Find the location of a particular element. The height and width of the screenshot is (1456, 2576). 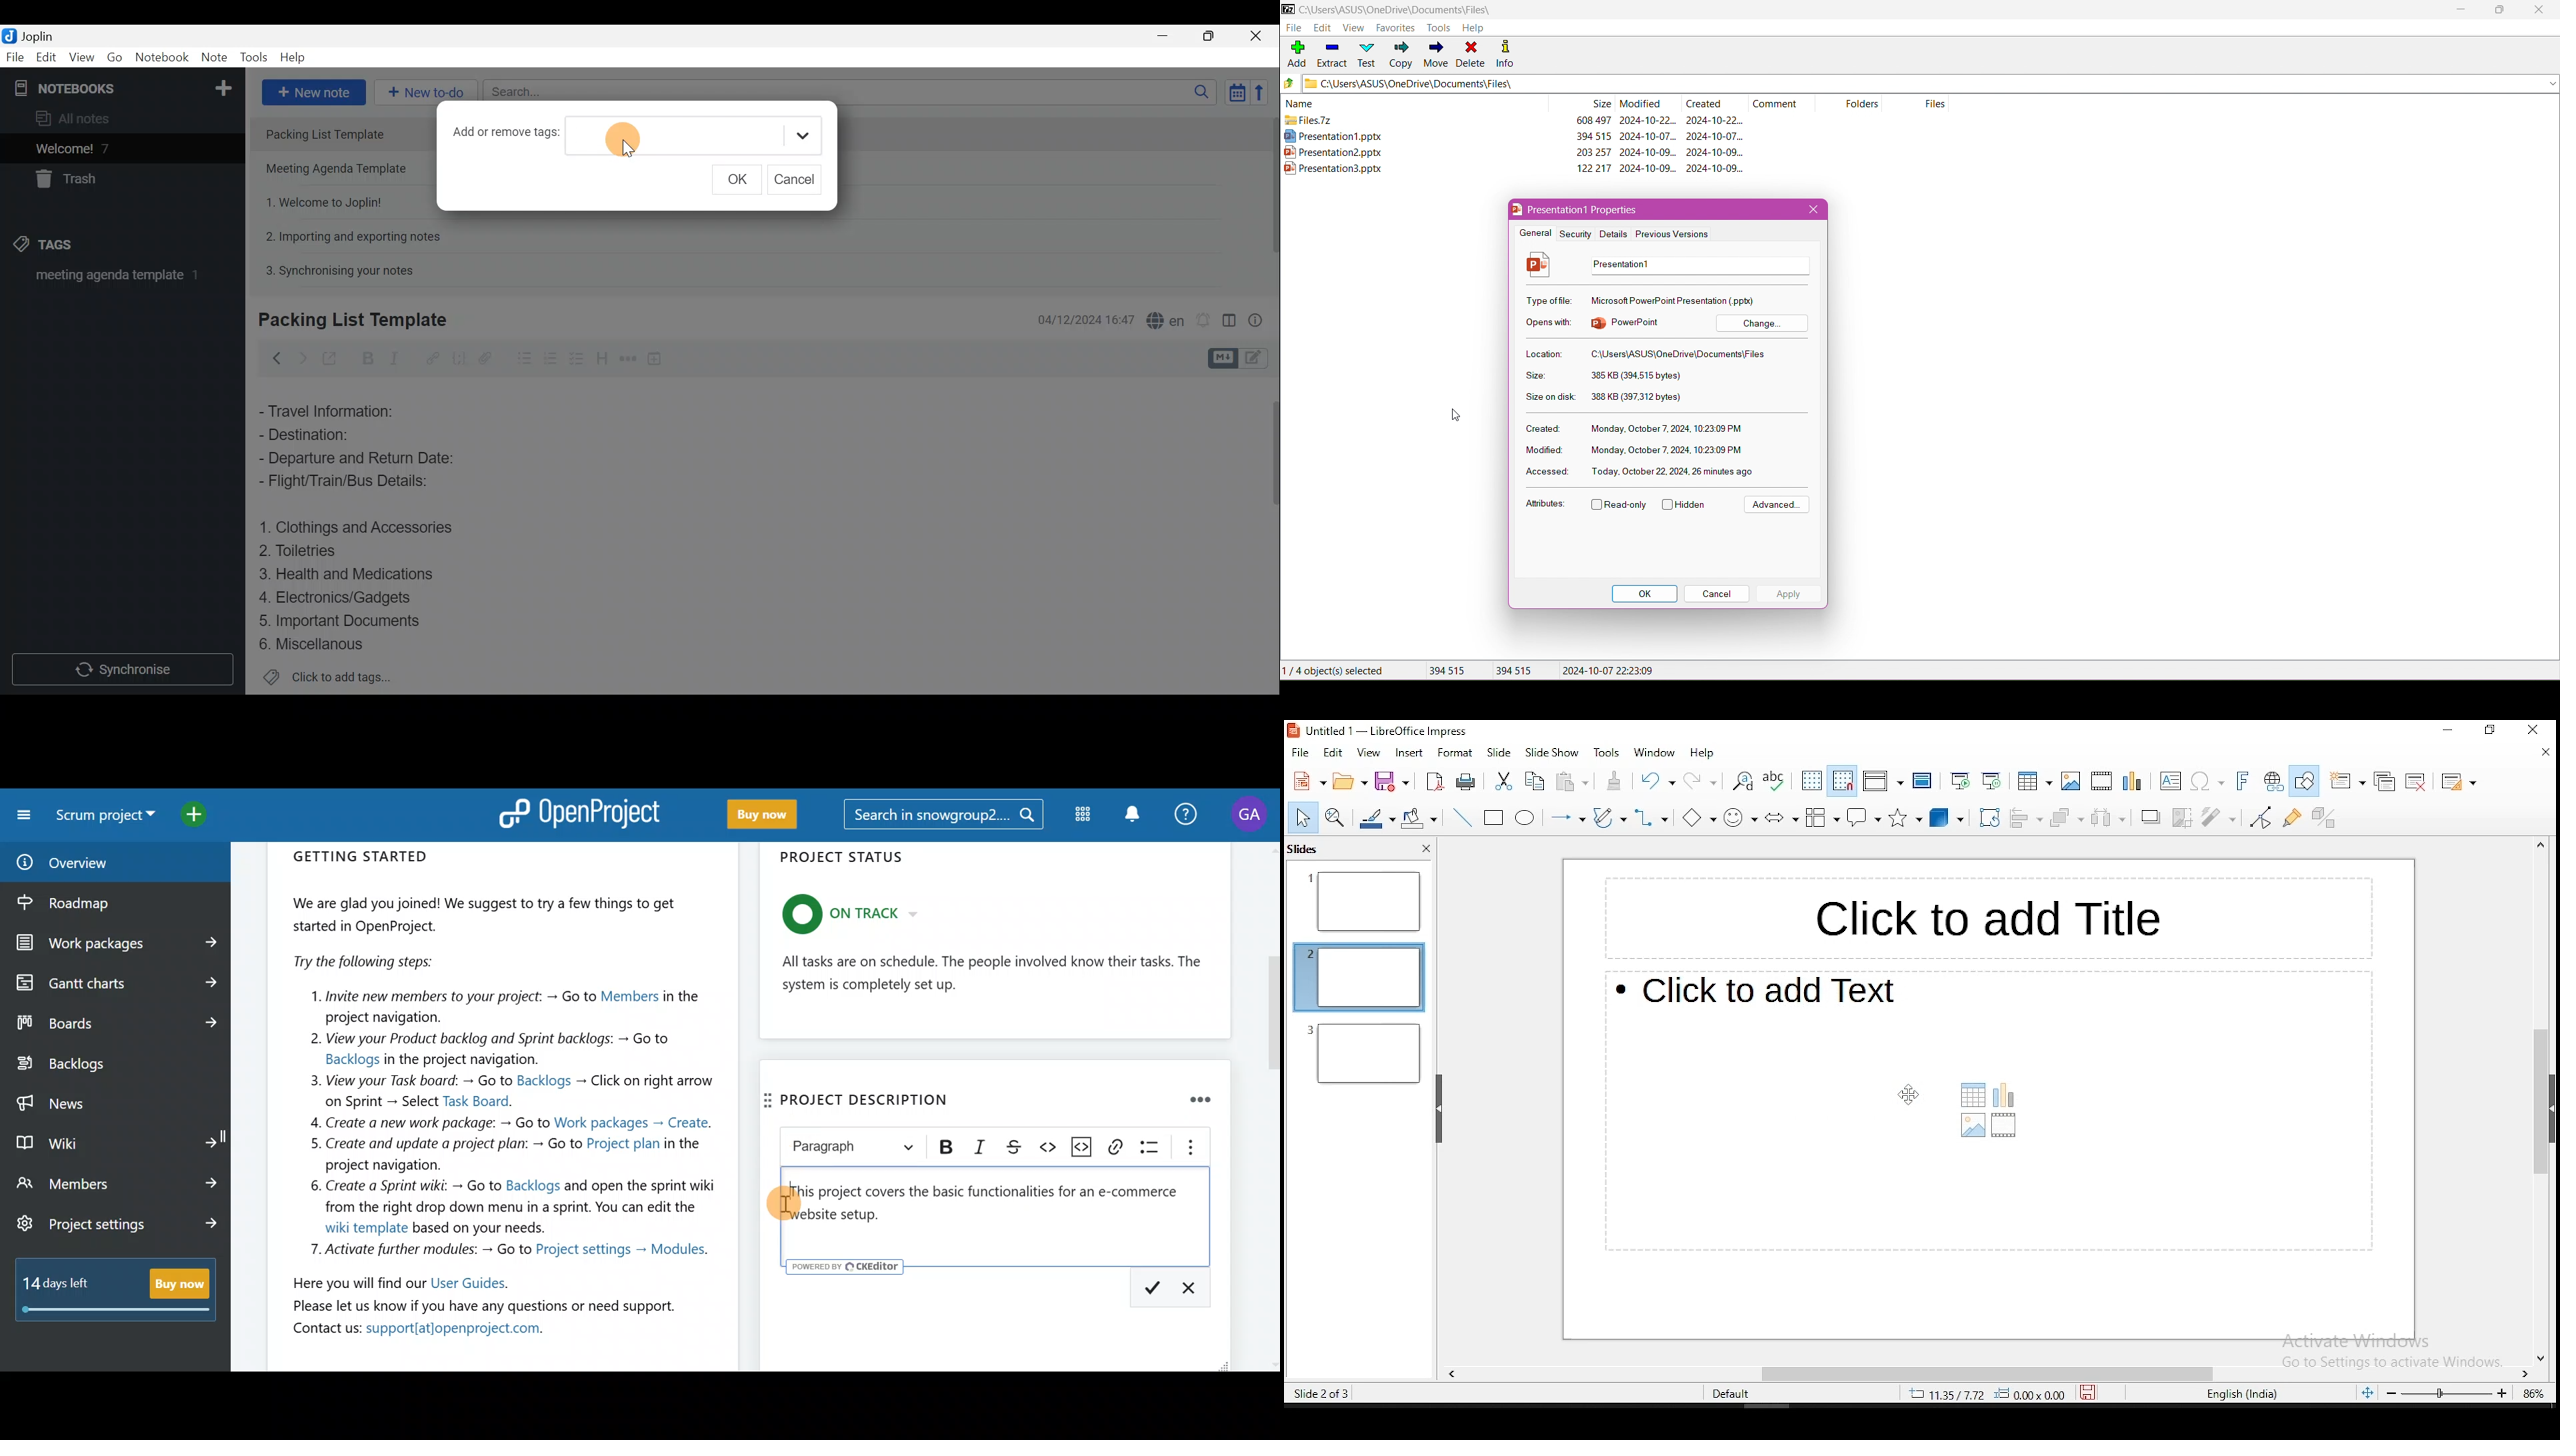

Note 4 is located at coordinates (346, 234).